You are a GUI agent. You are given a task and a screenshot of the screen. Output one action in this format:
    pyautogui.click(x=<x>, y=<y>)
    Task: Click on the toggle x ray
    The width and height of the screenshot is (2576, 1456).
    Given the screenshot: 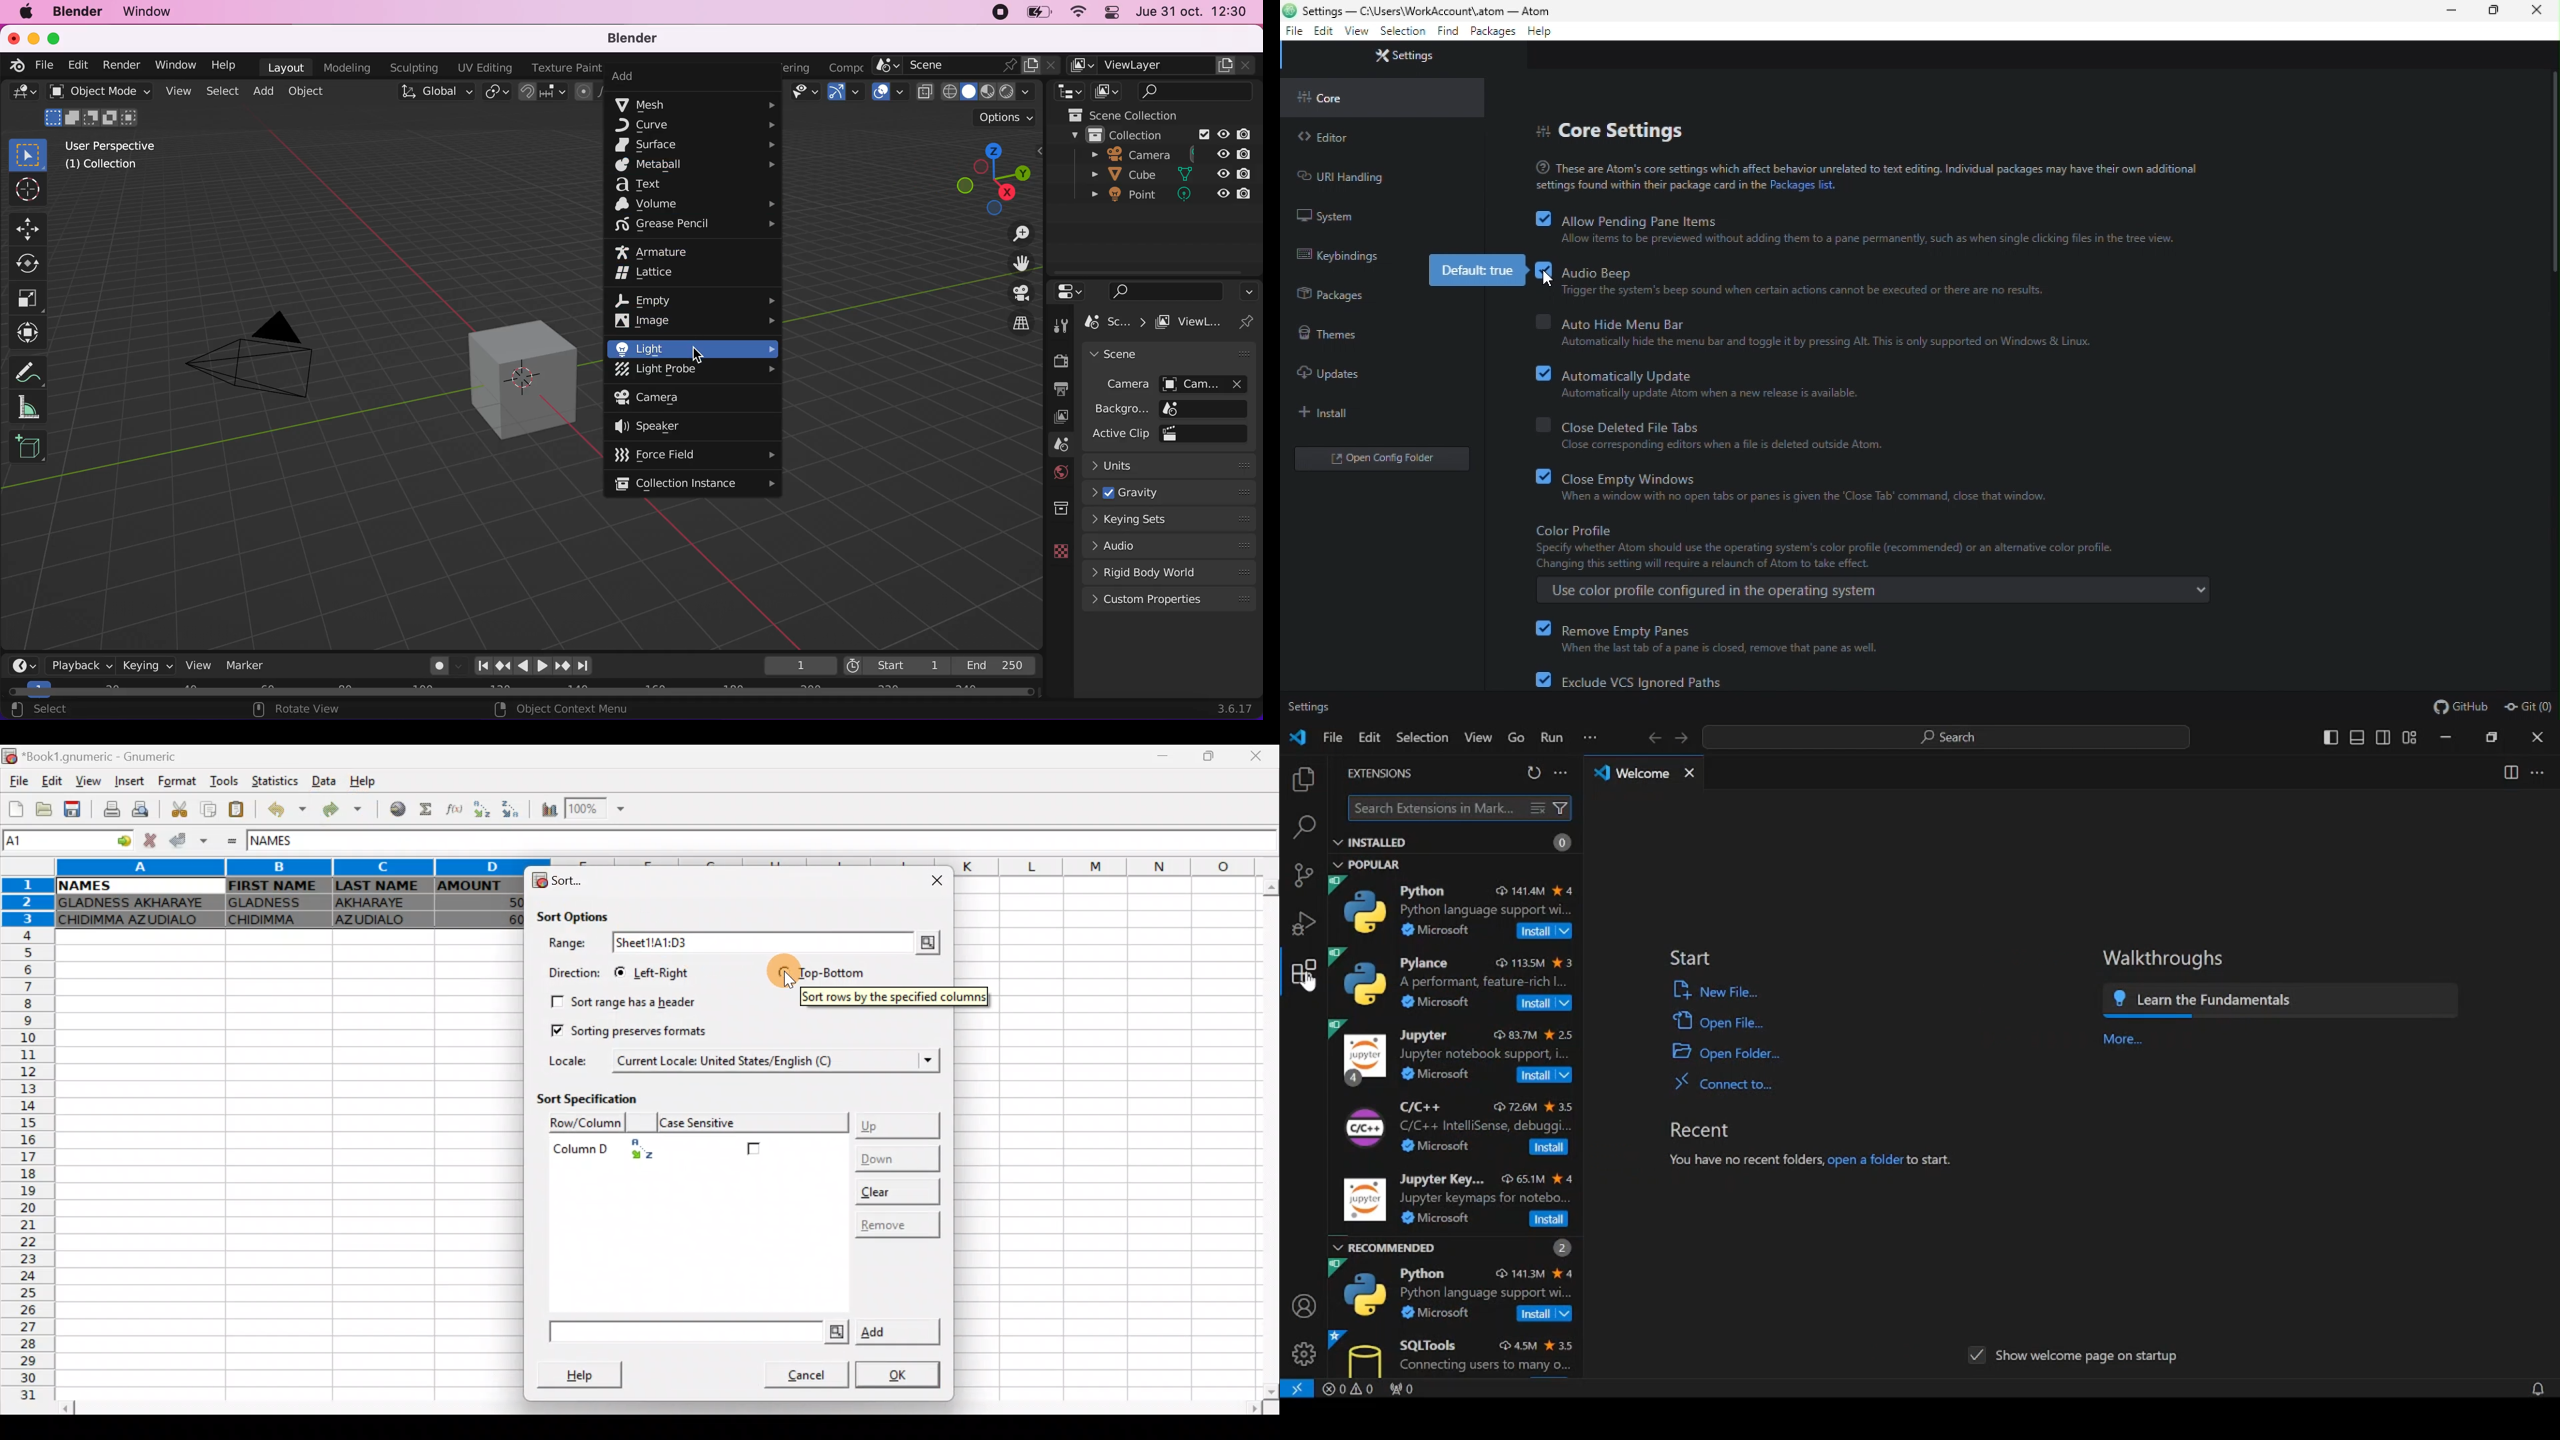 What is the action you would take?
    pyautogui.click(x=925, y=94)
    